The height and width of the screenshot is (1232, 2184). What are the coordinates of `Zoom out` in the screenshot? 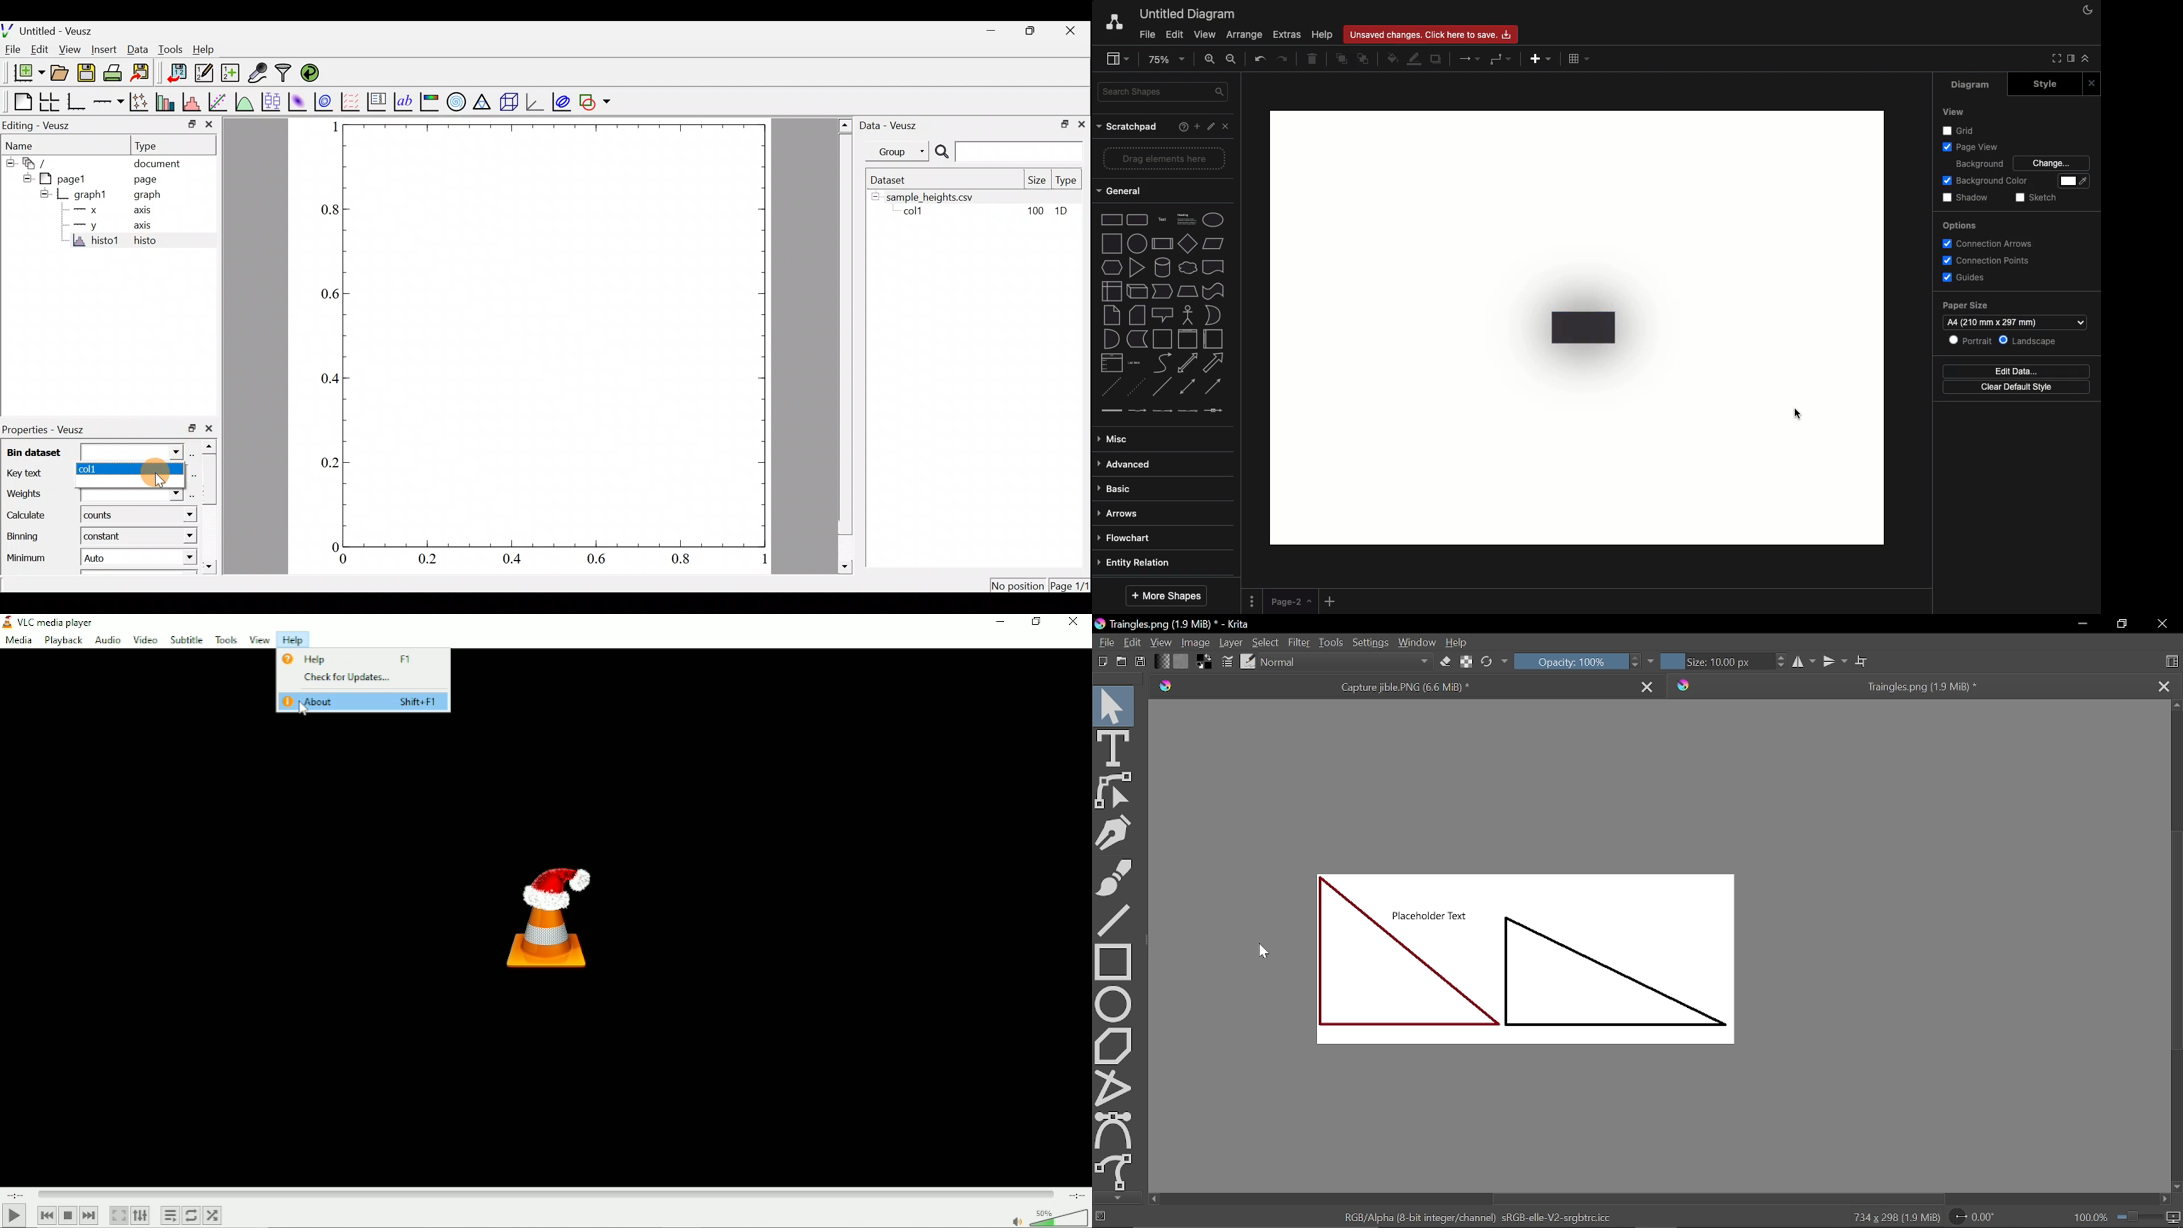 It's located at (1231, 59).